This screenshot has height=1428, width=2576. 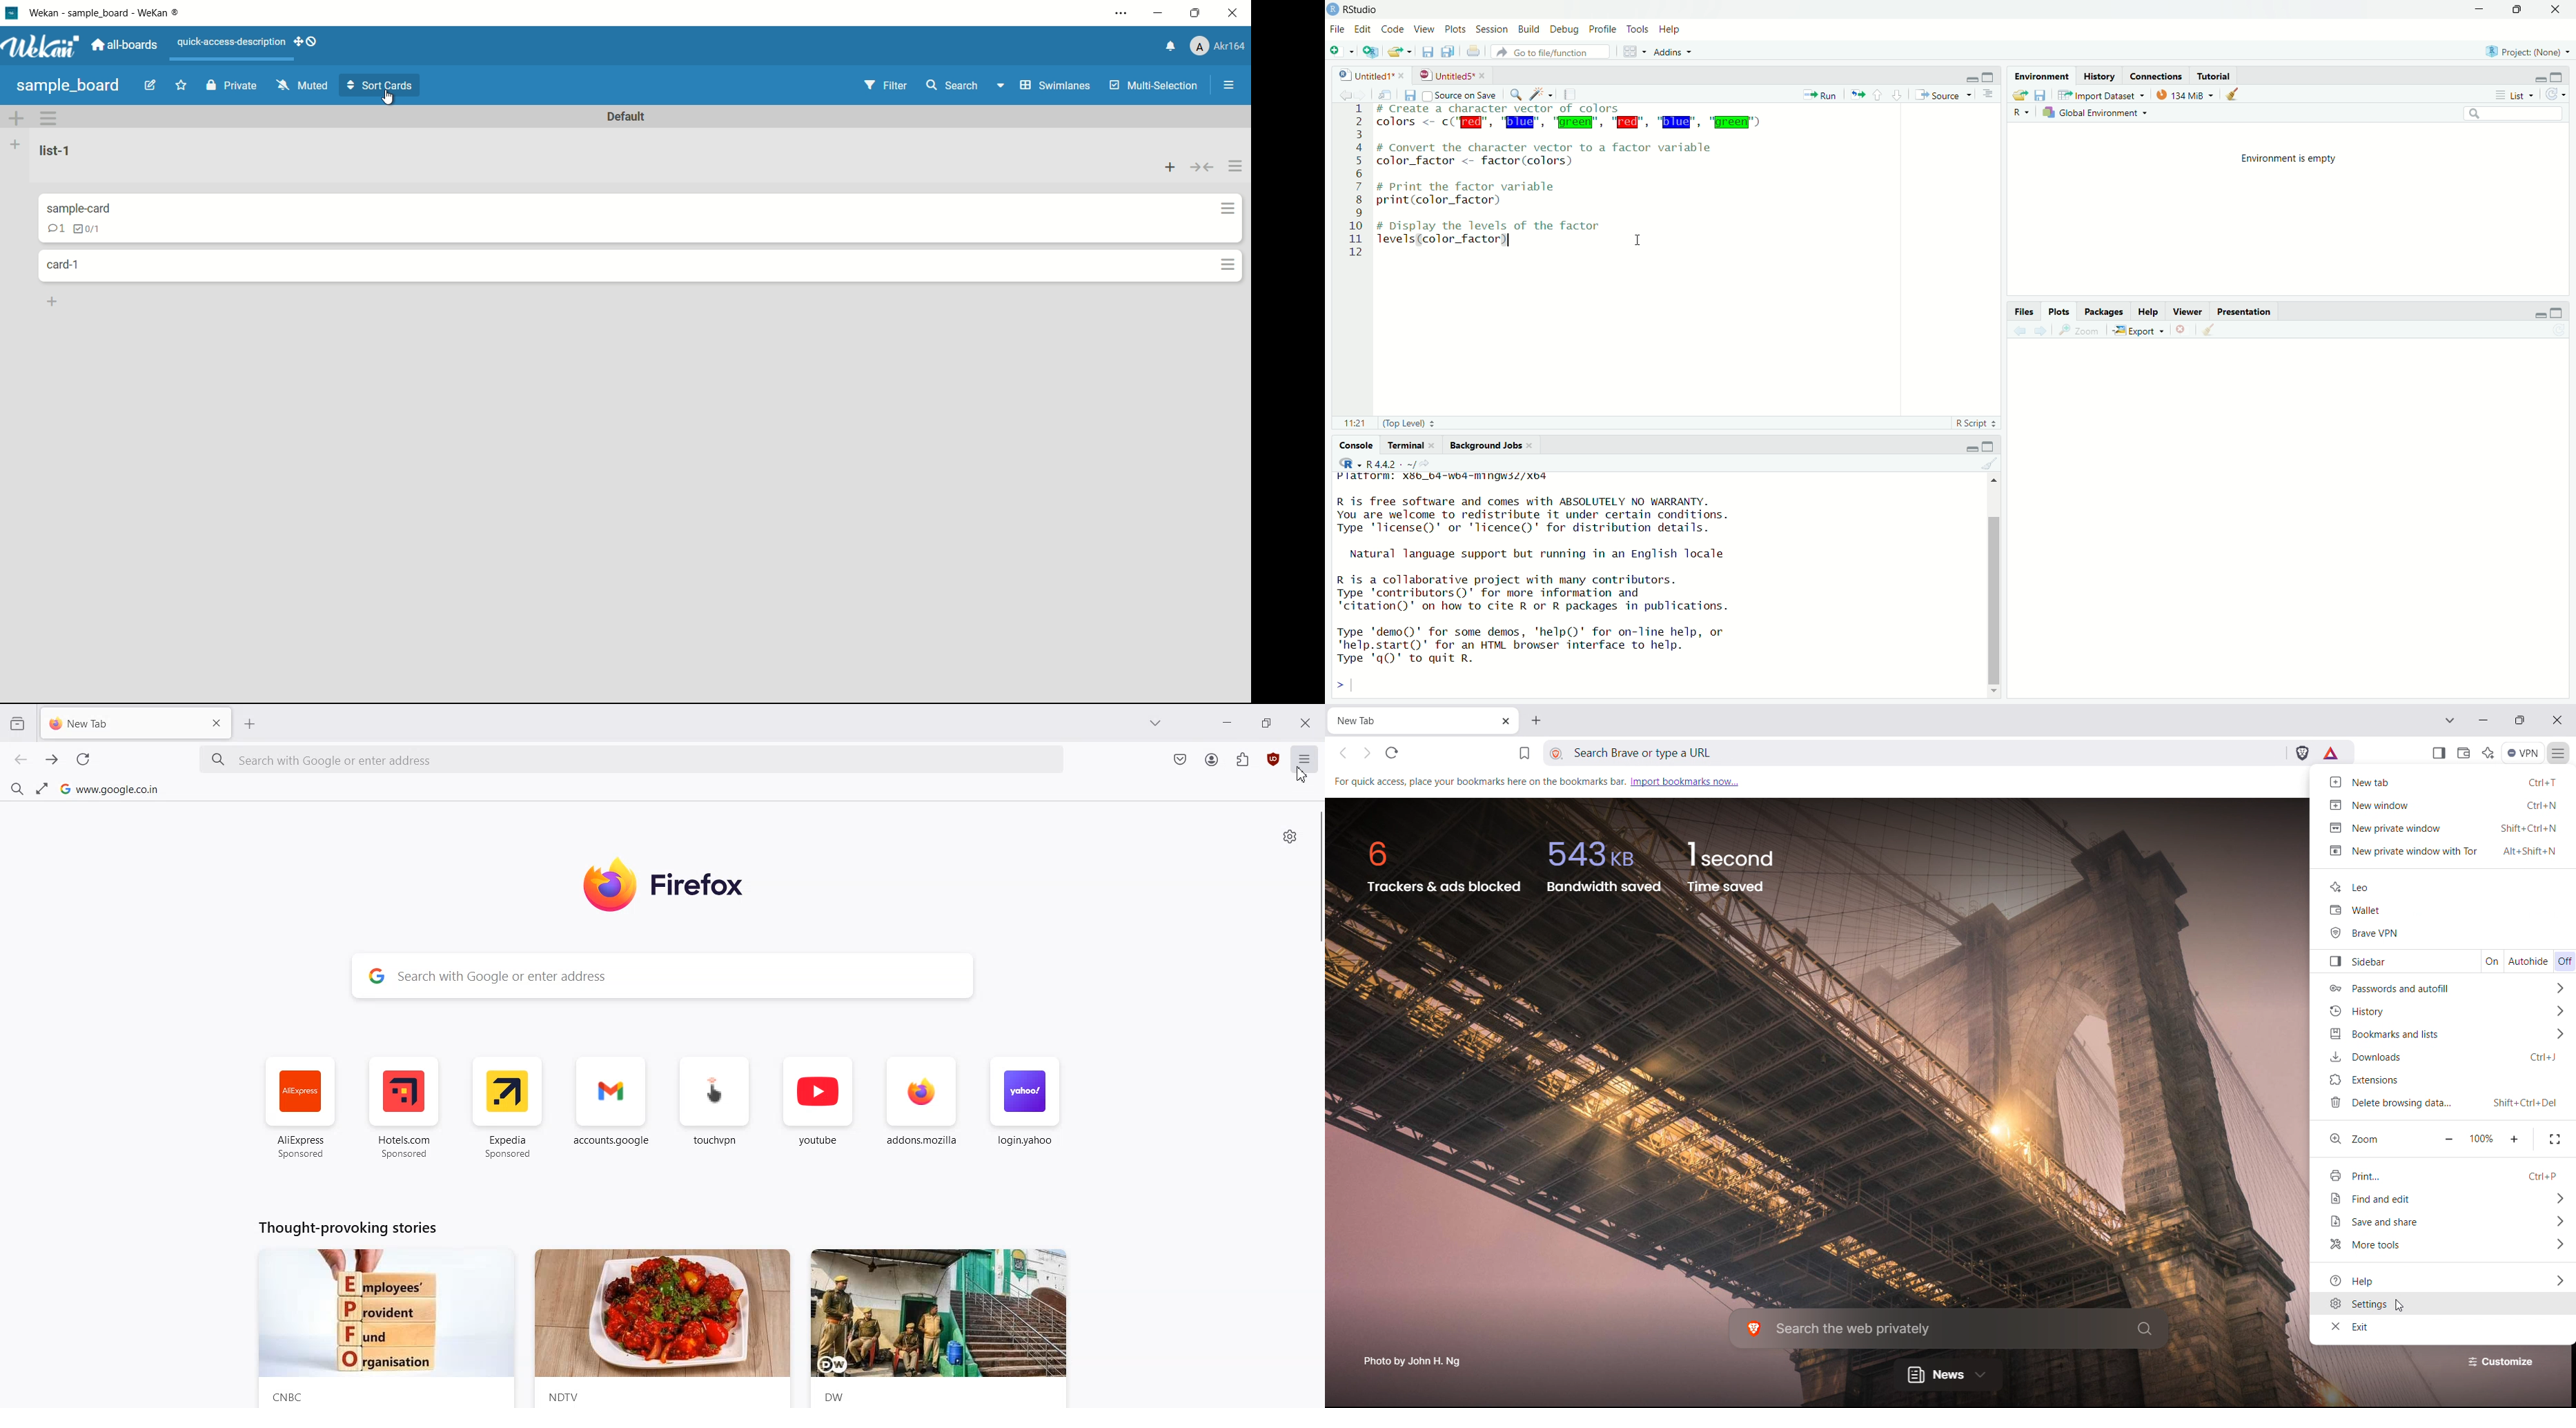 What do you see at coordinates (1989, 463) in the screenshot?
I see `clear console` at bounding box center [1989, 463].